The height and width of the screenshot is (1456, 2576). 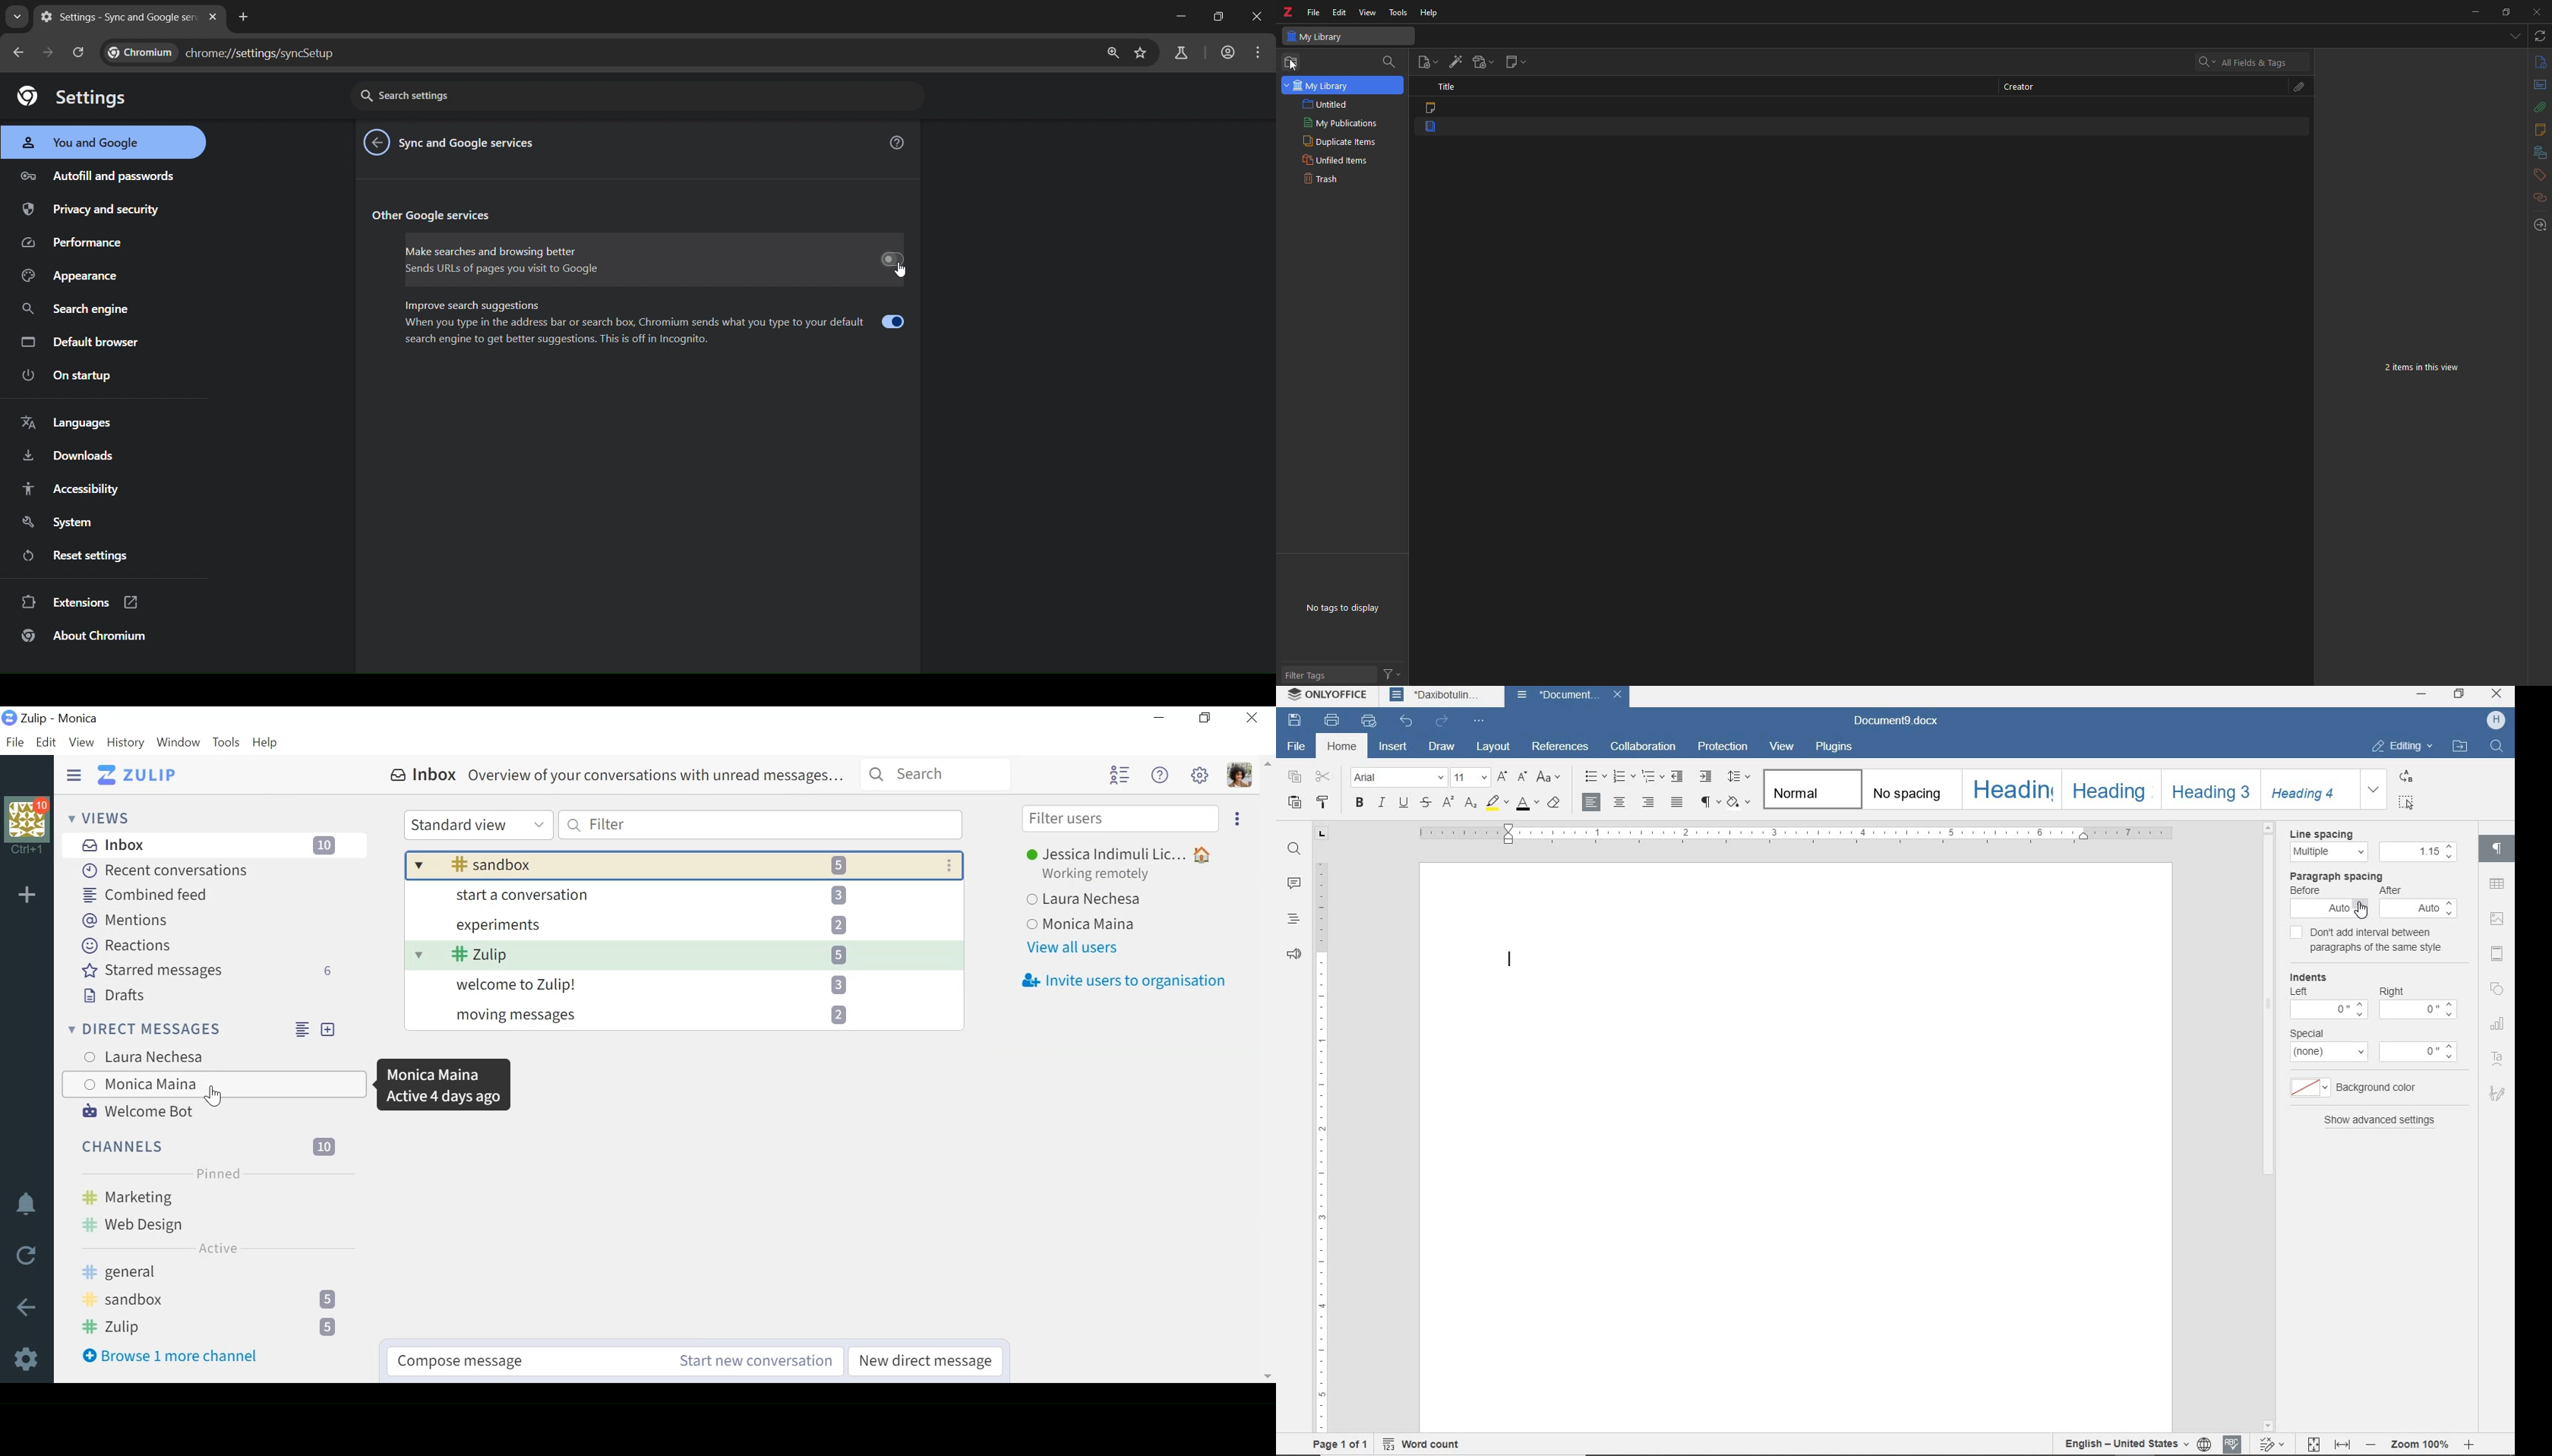 What do you see at coordinates (2472, 12) in the screenshot?
I see `minimize` at bounding box center [2472, 12].